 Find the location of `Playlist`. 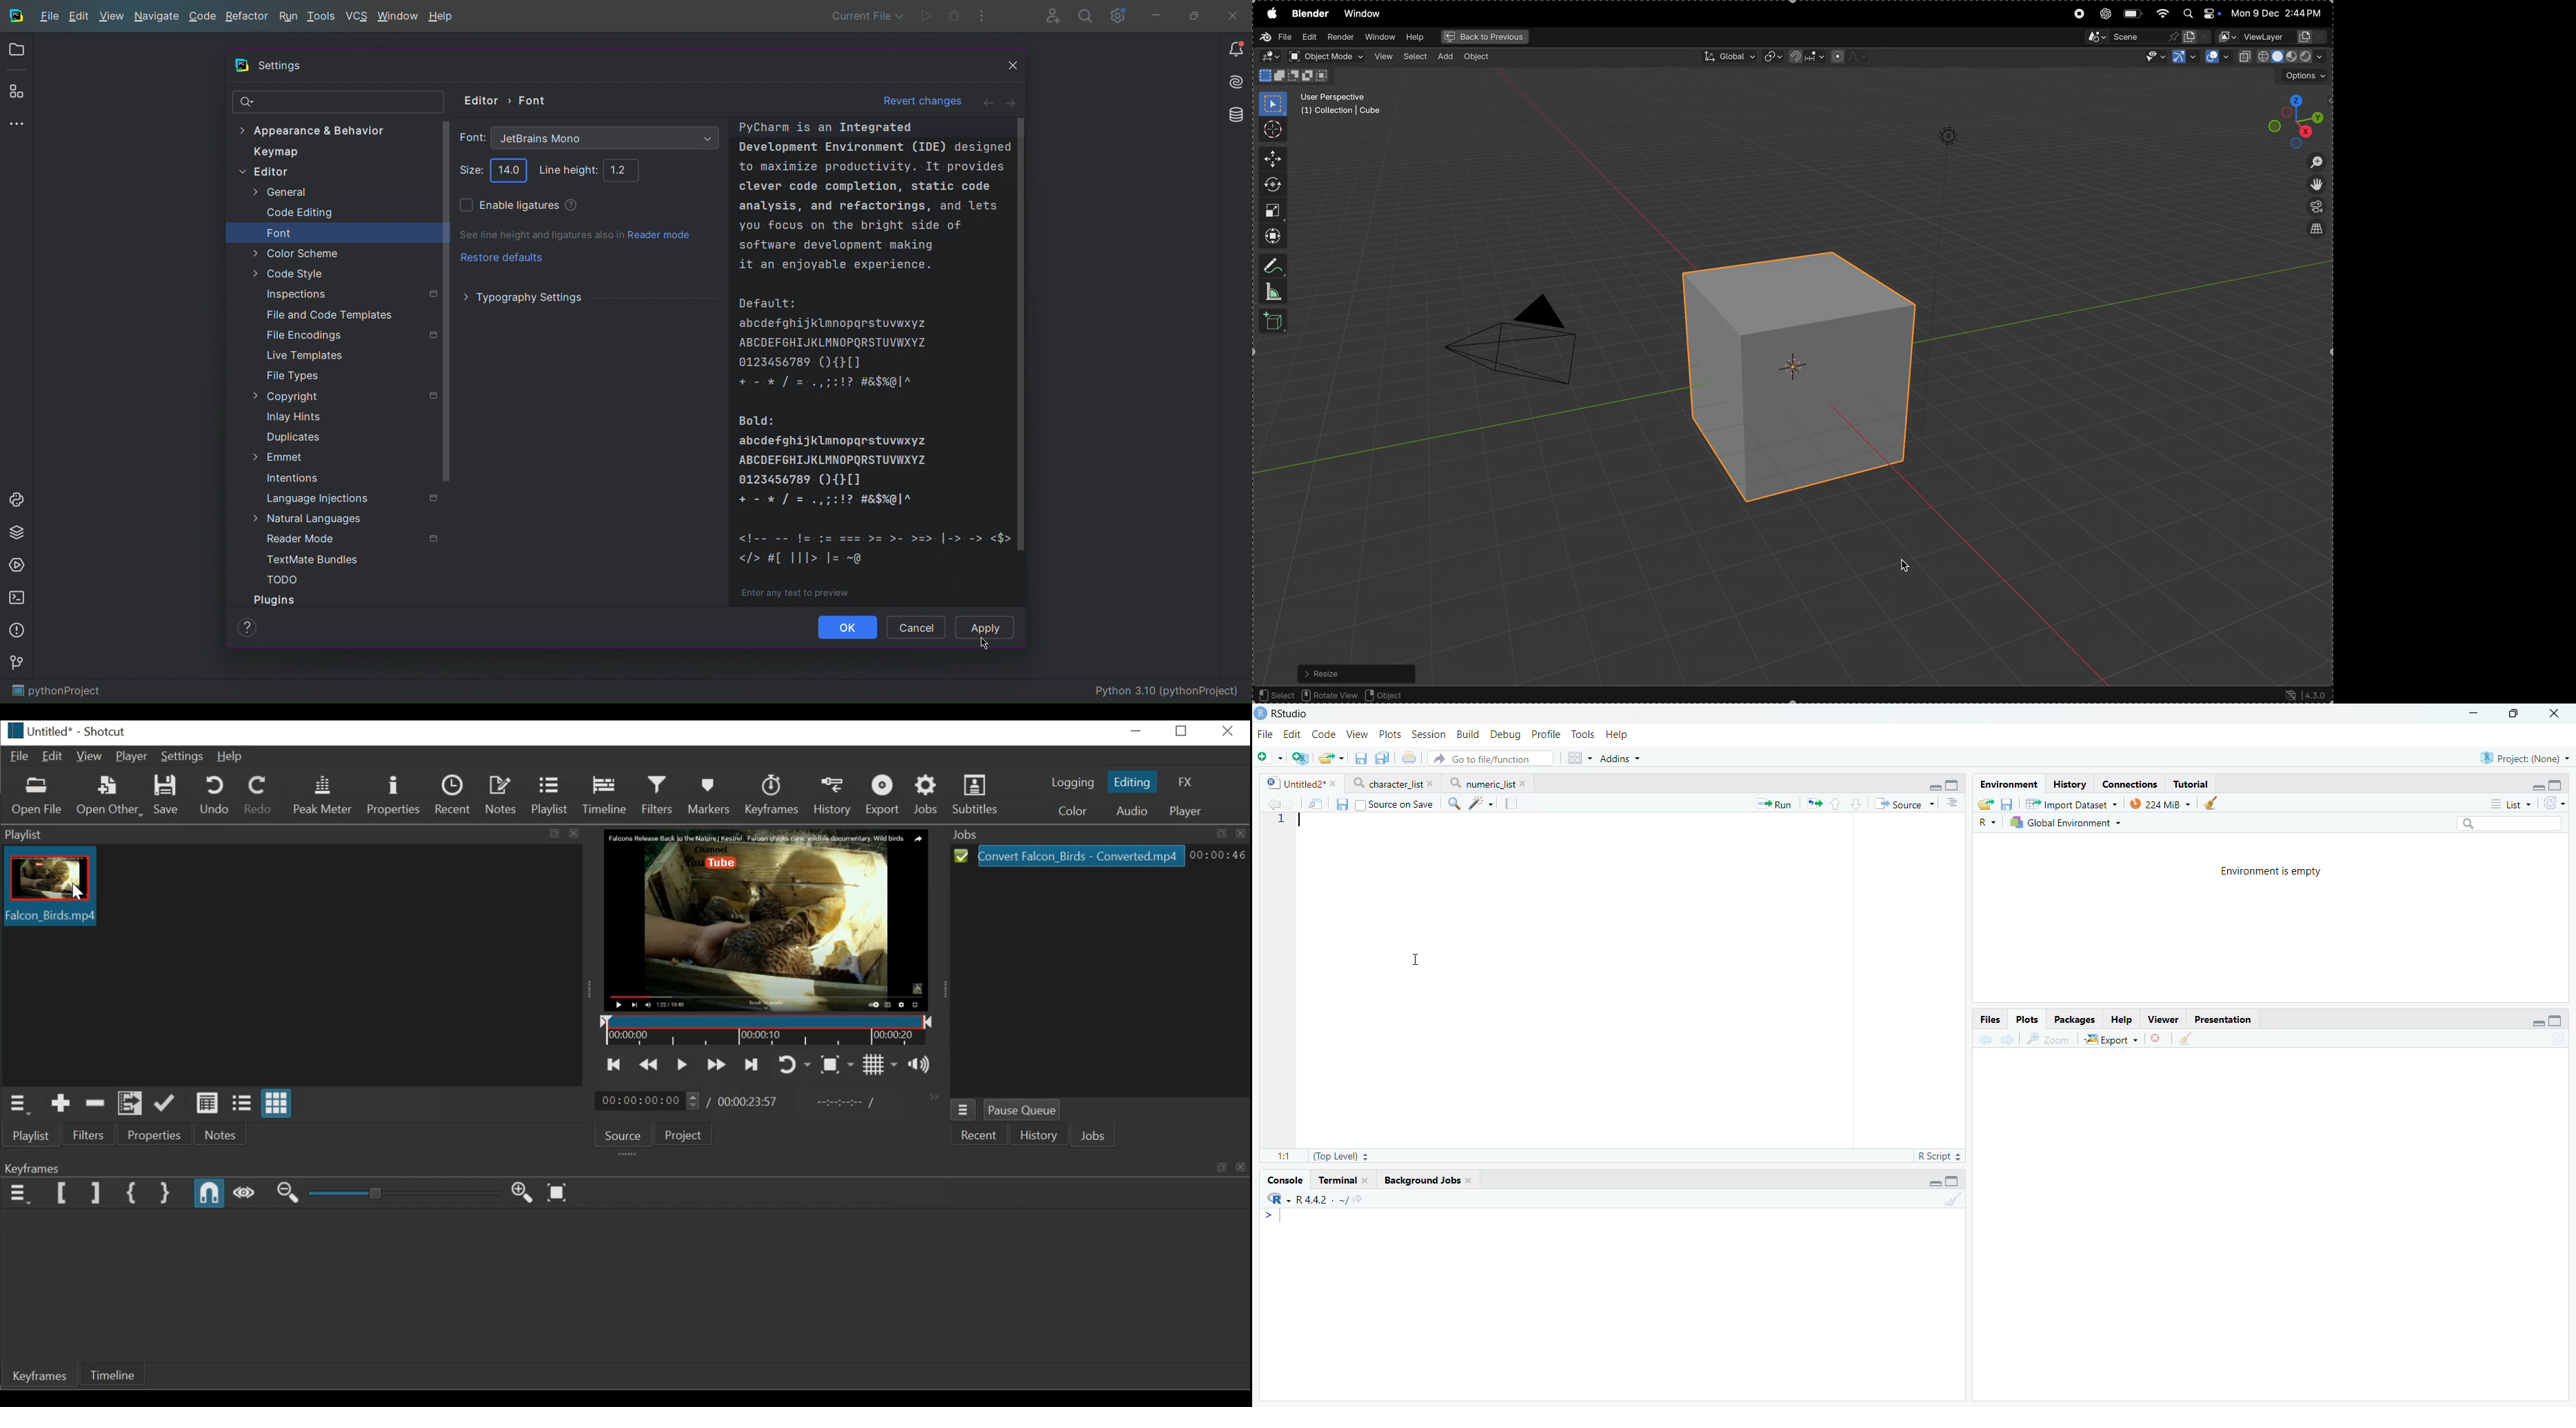

Playlist is located at coordinates (552, 795).